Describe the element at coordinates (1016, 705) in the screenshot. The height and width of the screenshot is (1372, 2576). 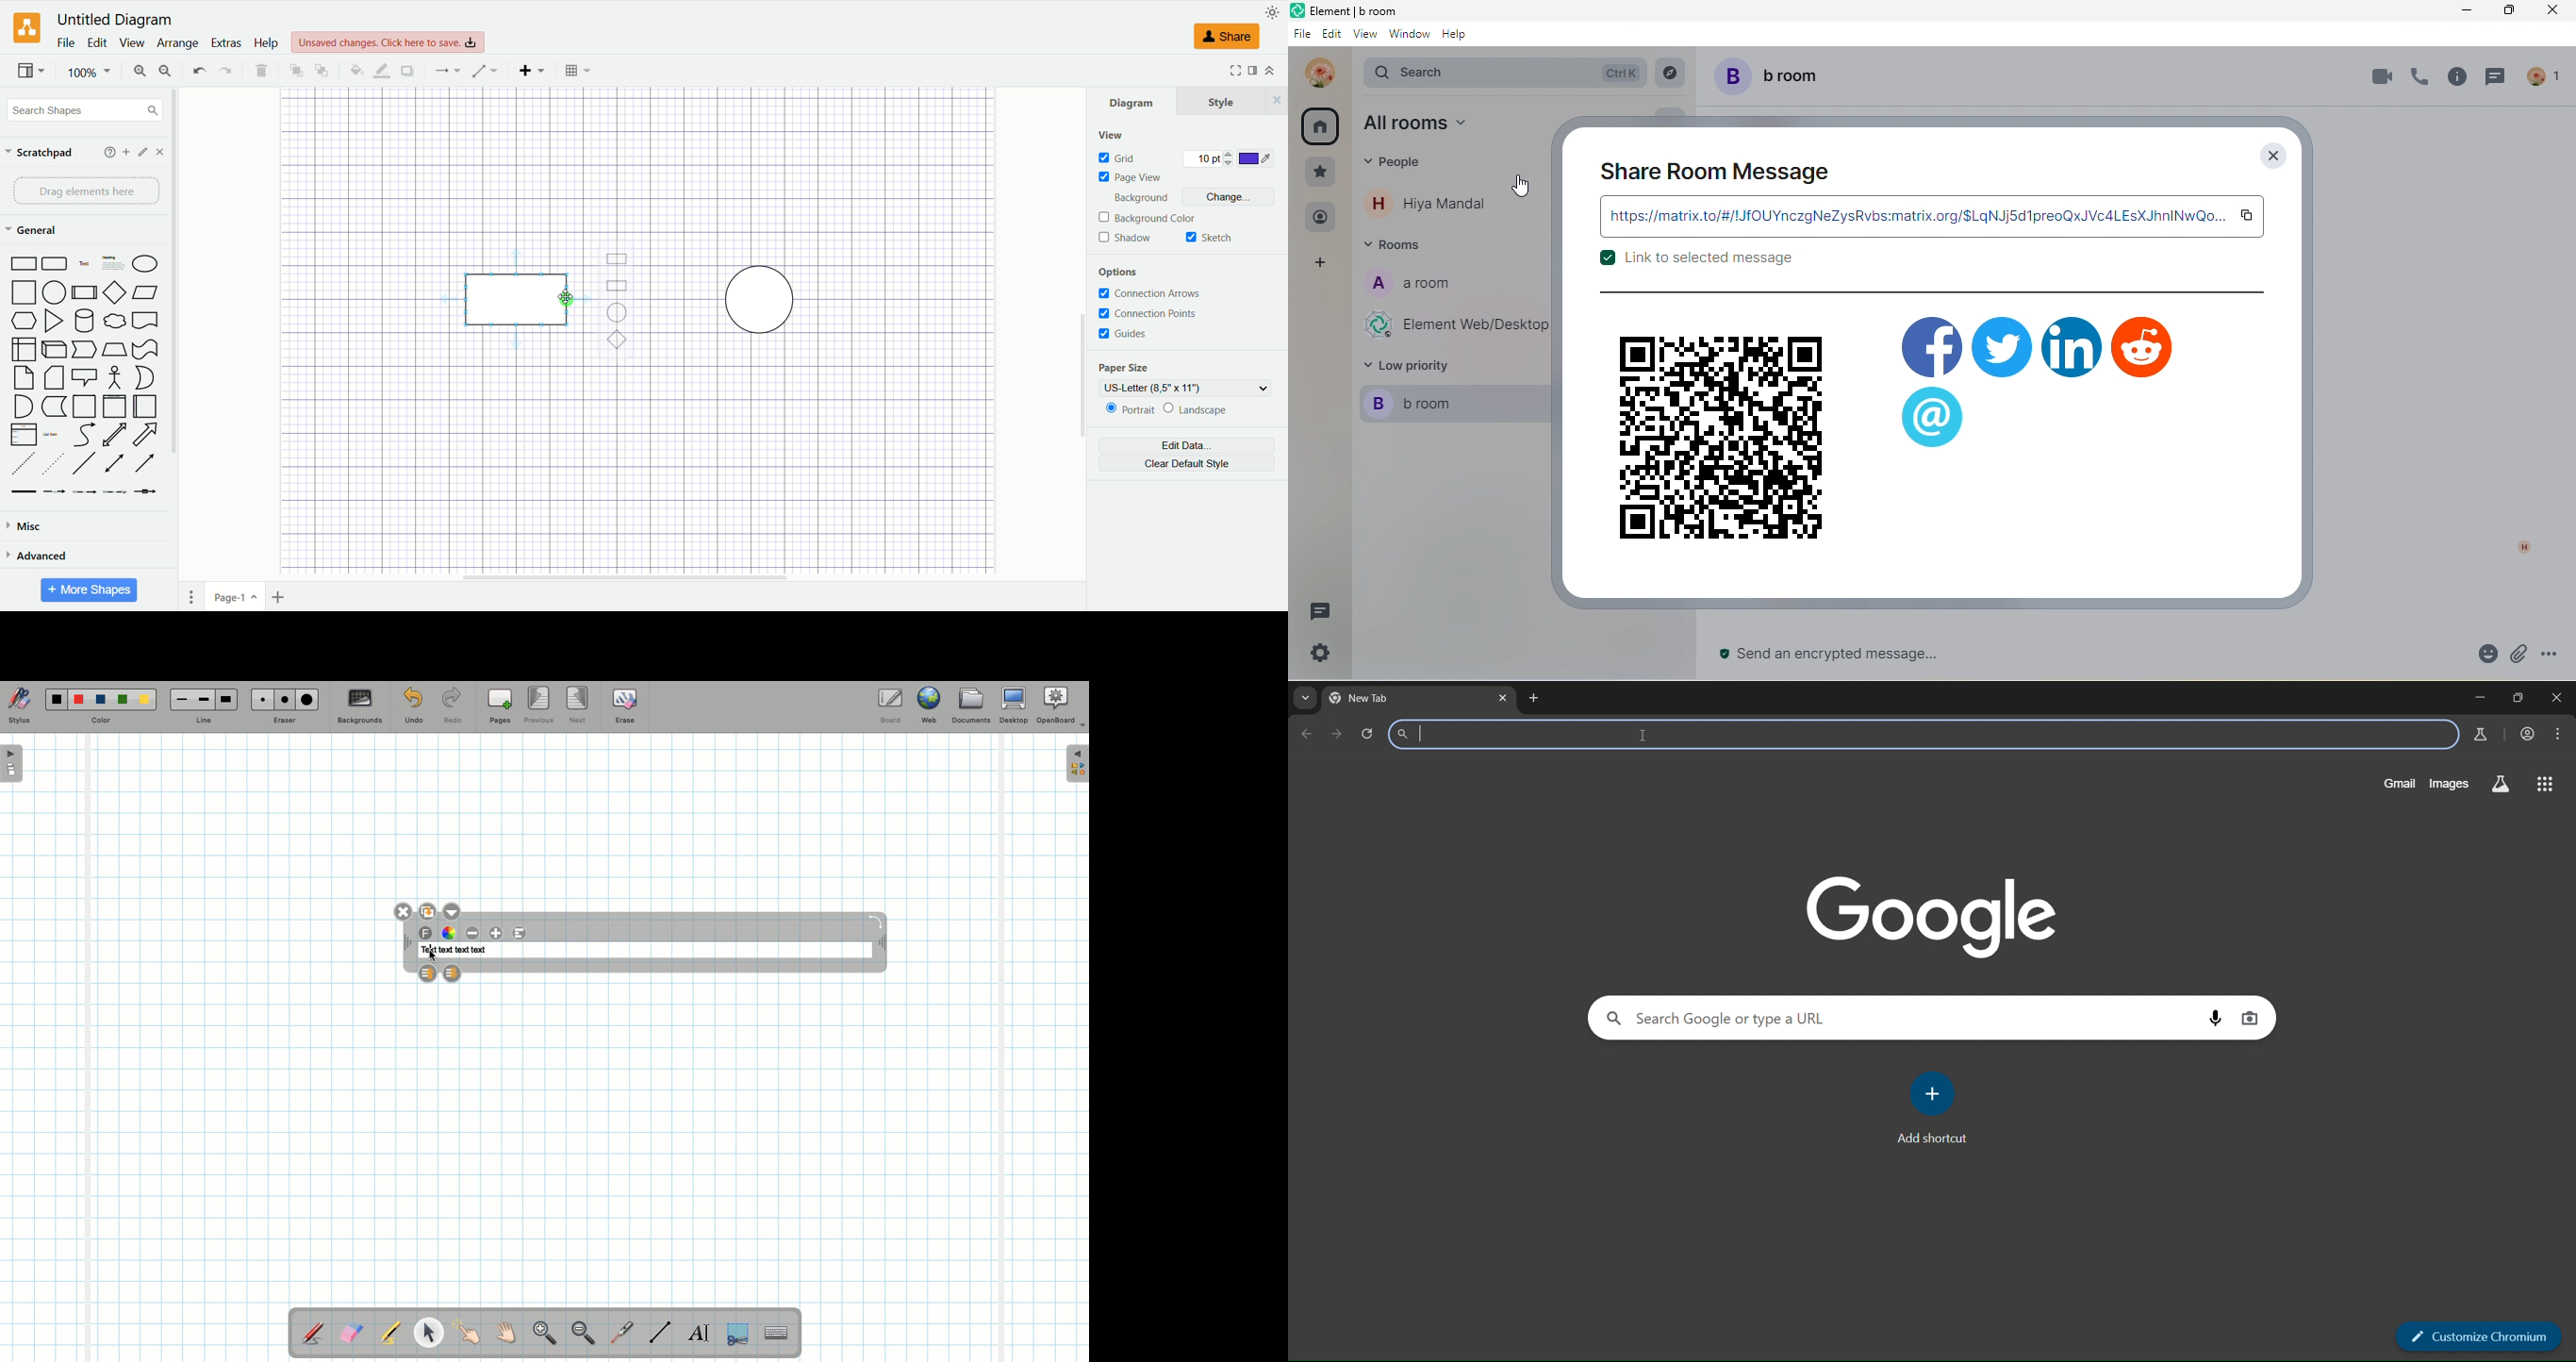
I see `Desktop` at that location.